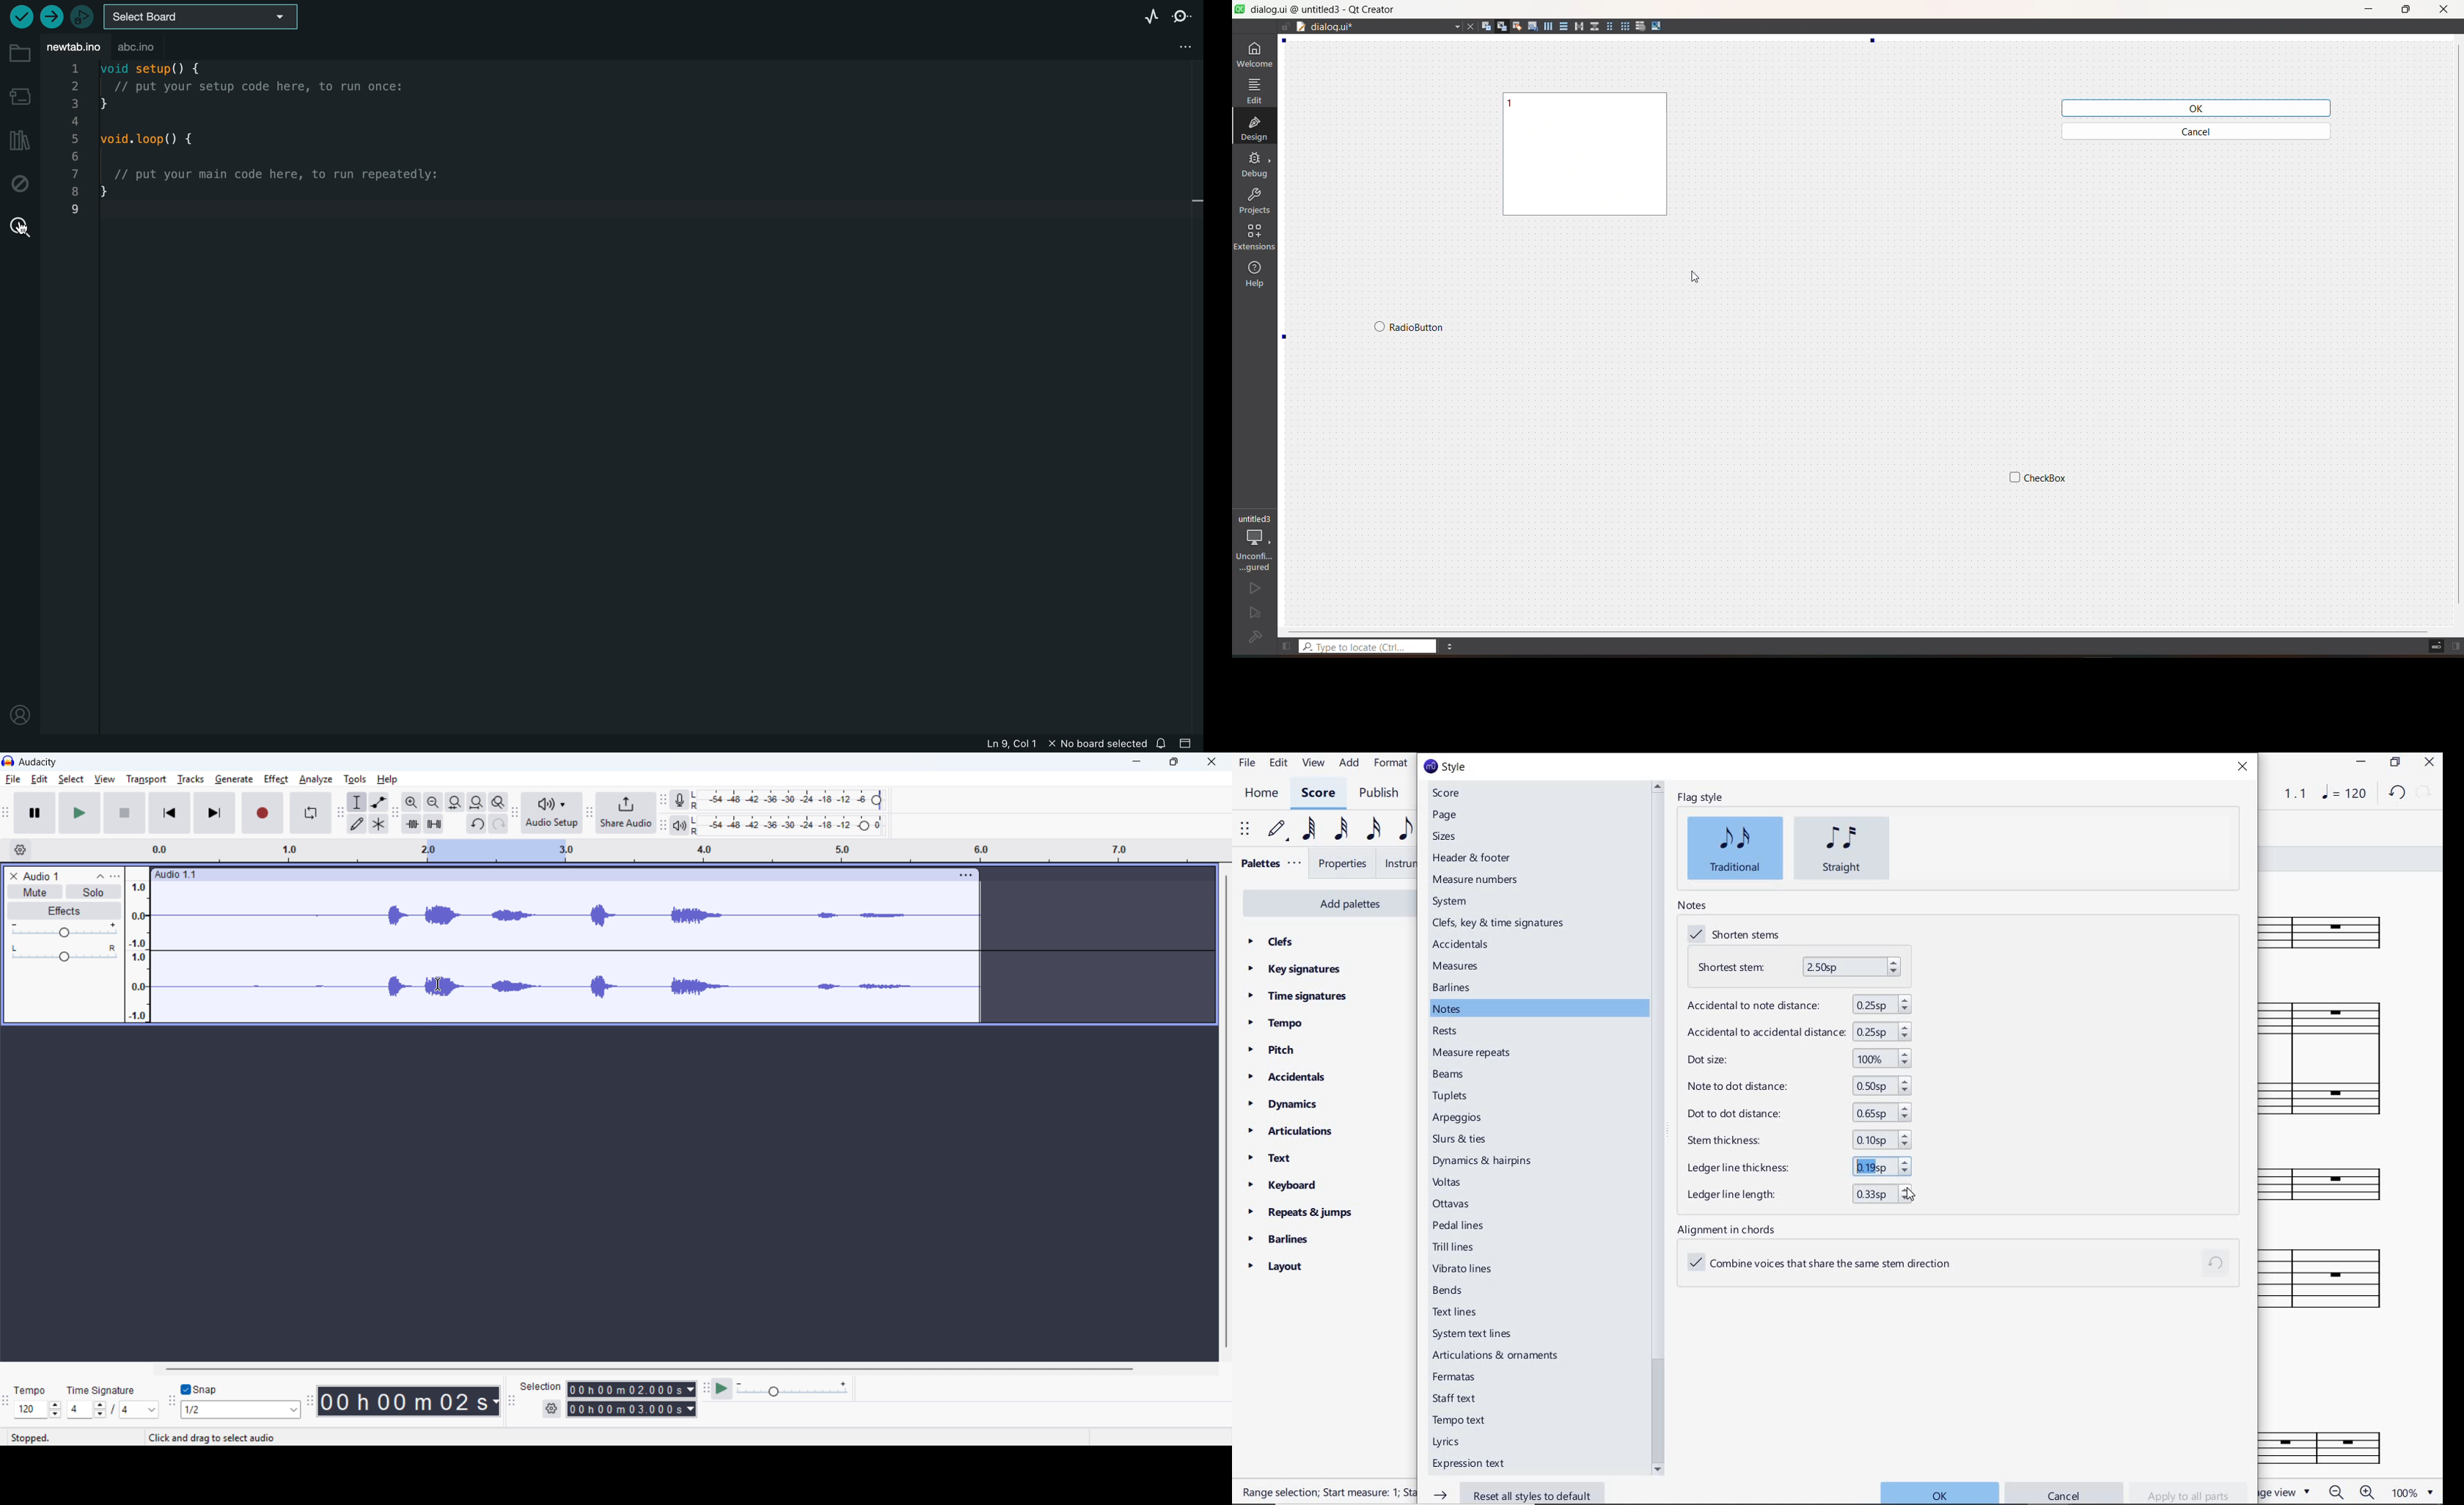  What do you see at coordinates (2334, 1058) in the screenshot?
I see `Instrument: Accordion` at bounding box center [2334, 1058].